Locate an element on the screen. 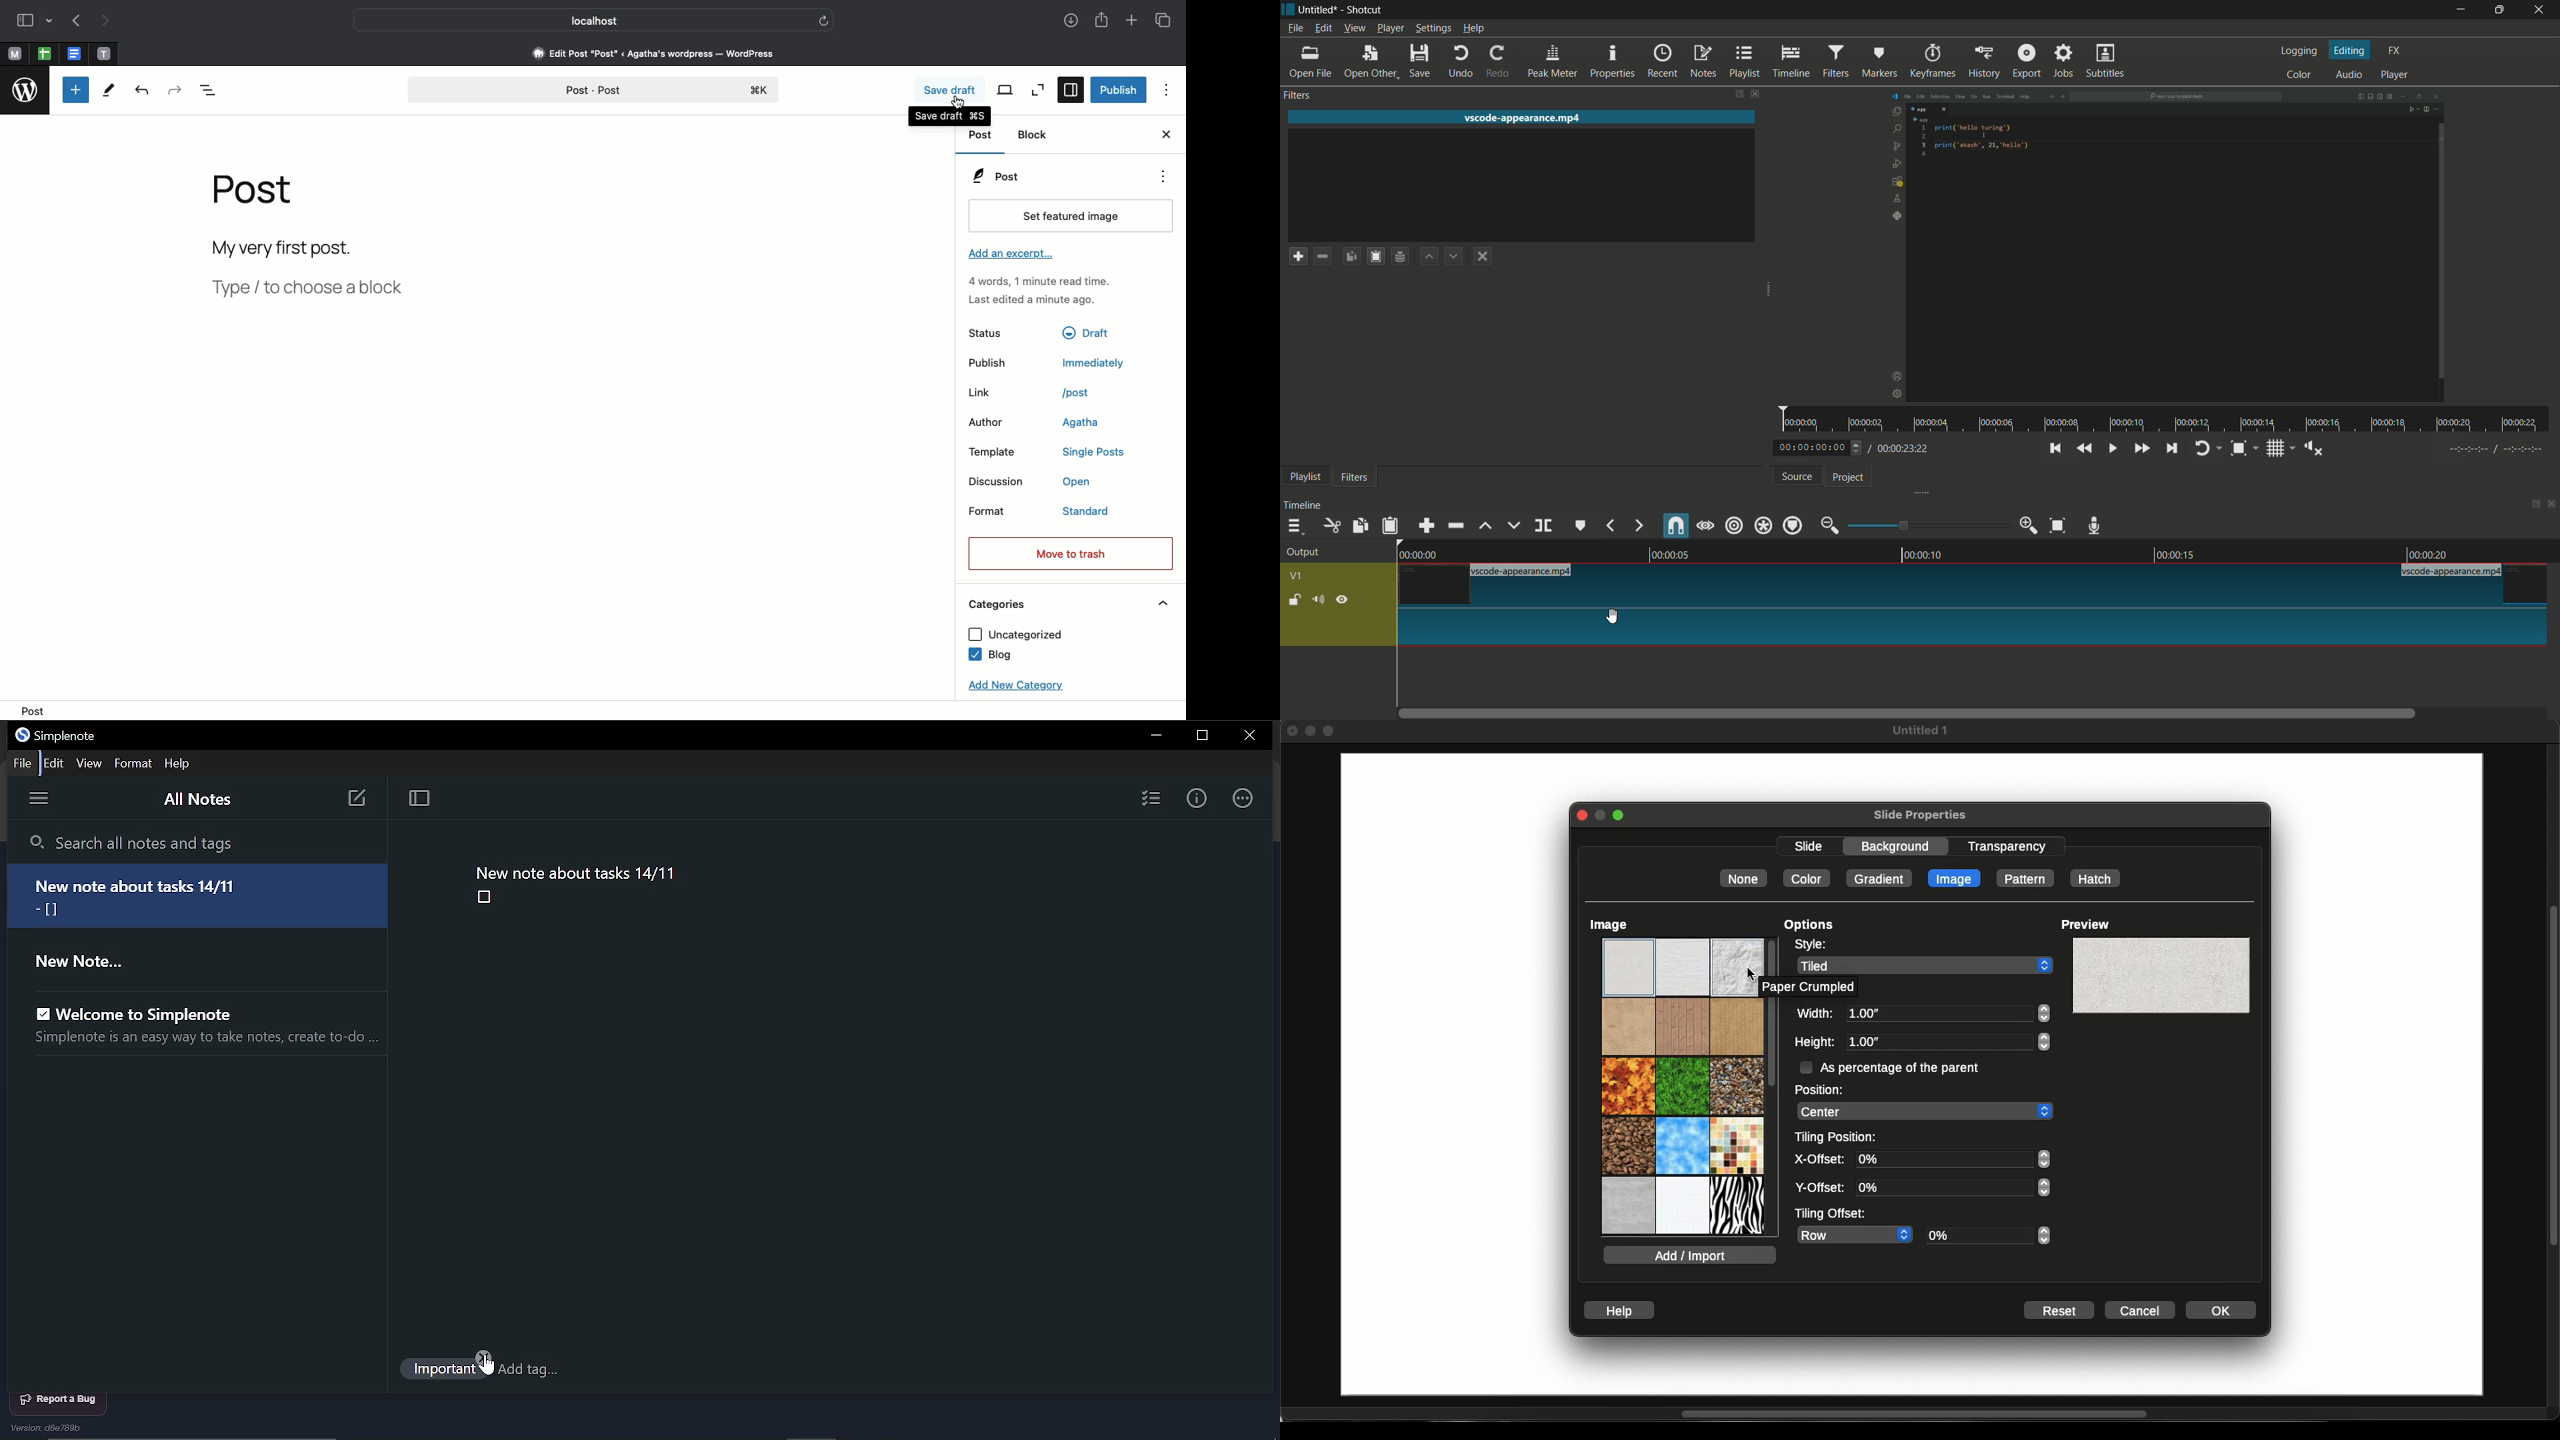  Format is located at coordinates (1002, 514).